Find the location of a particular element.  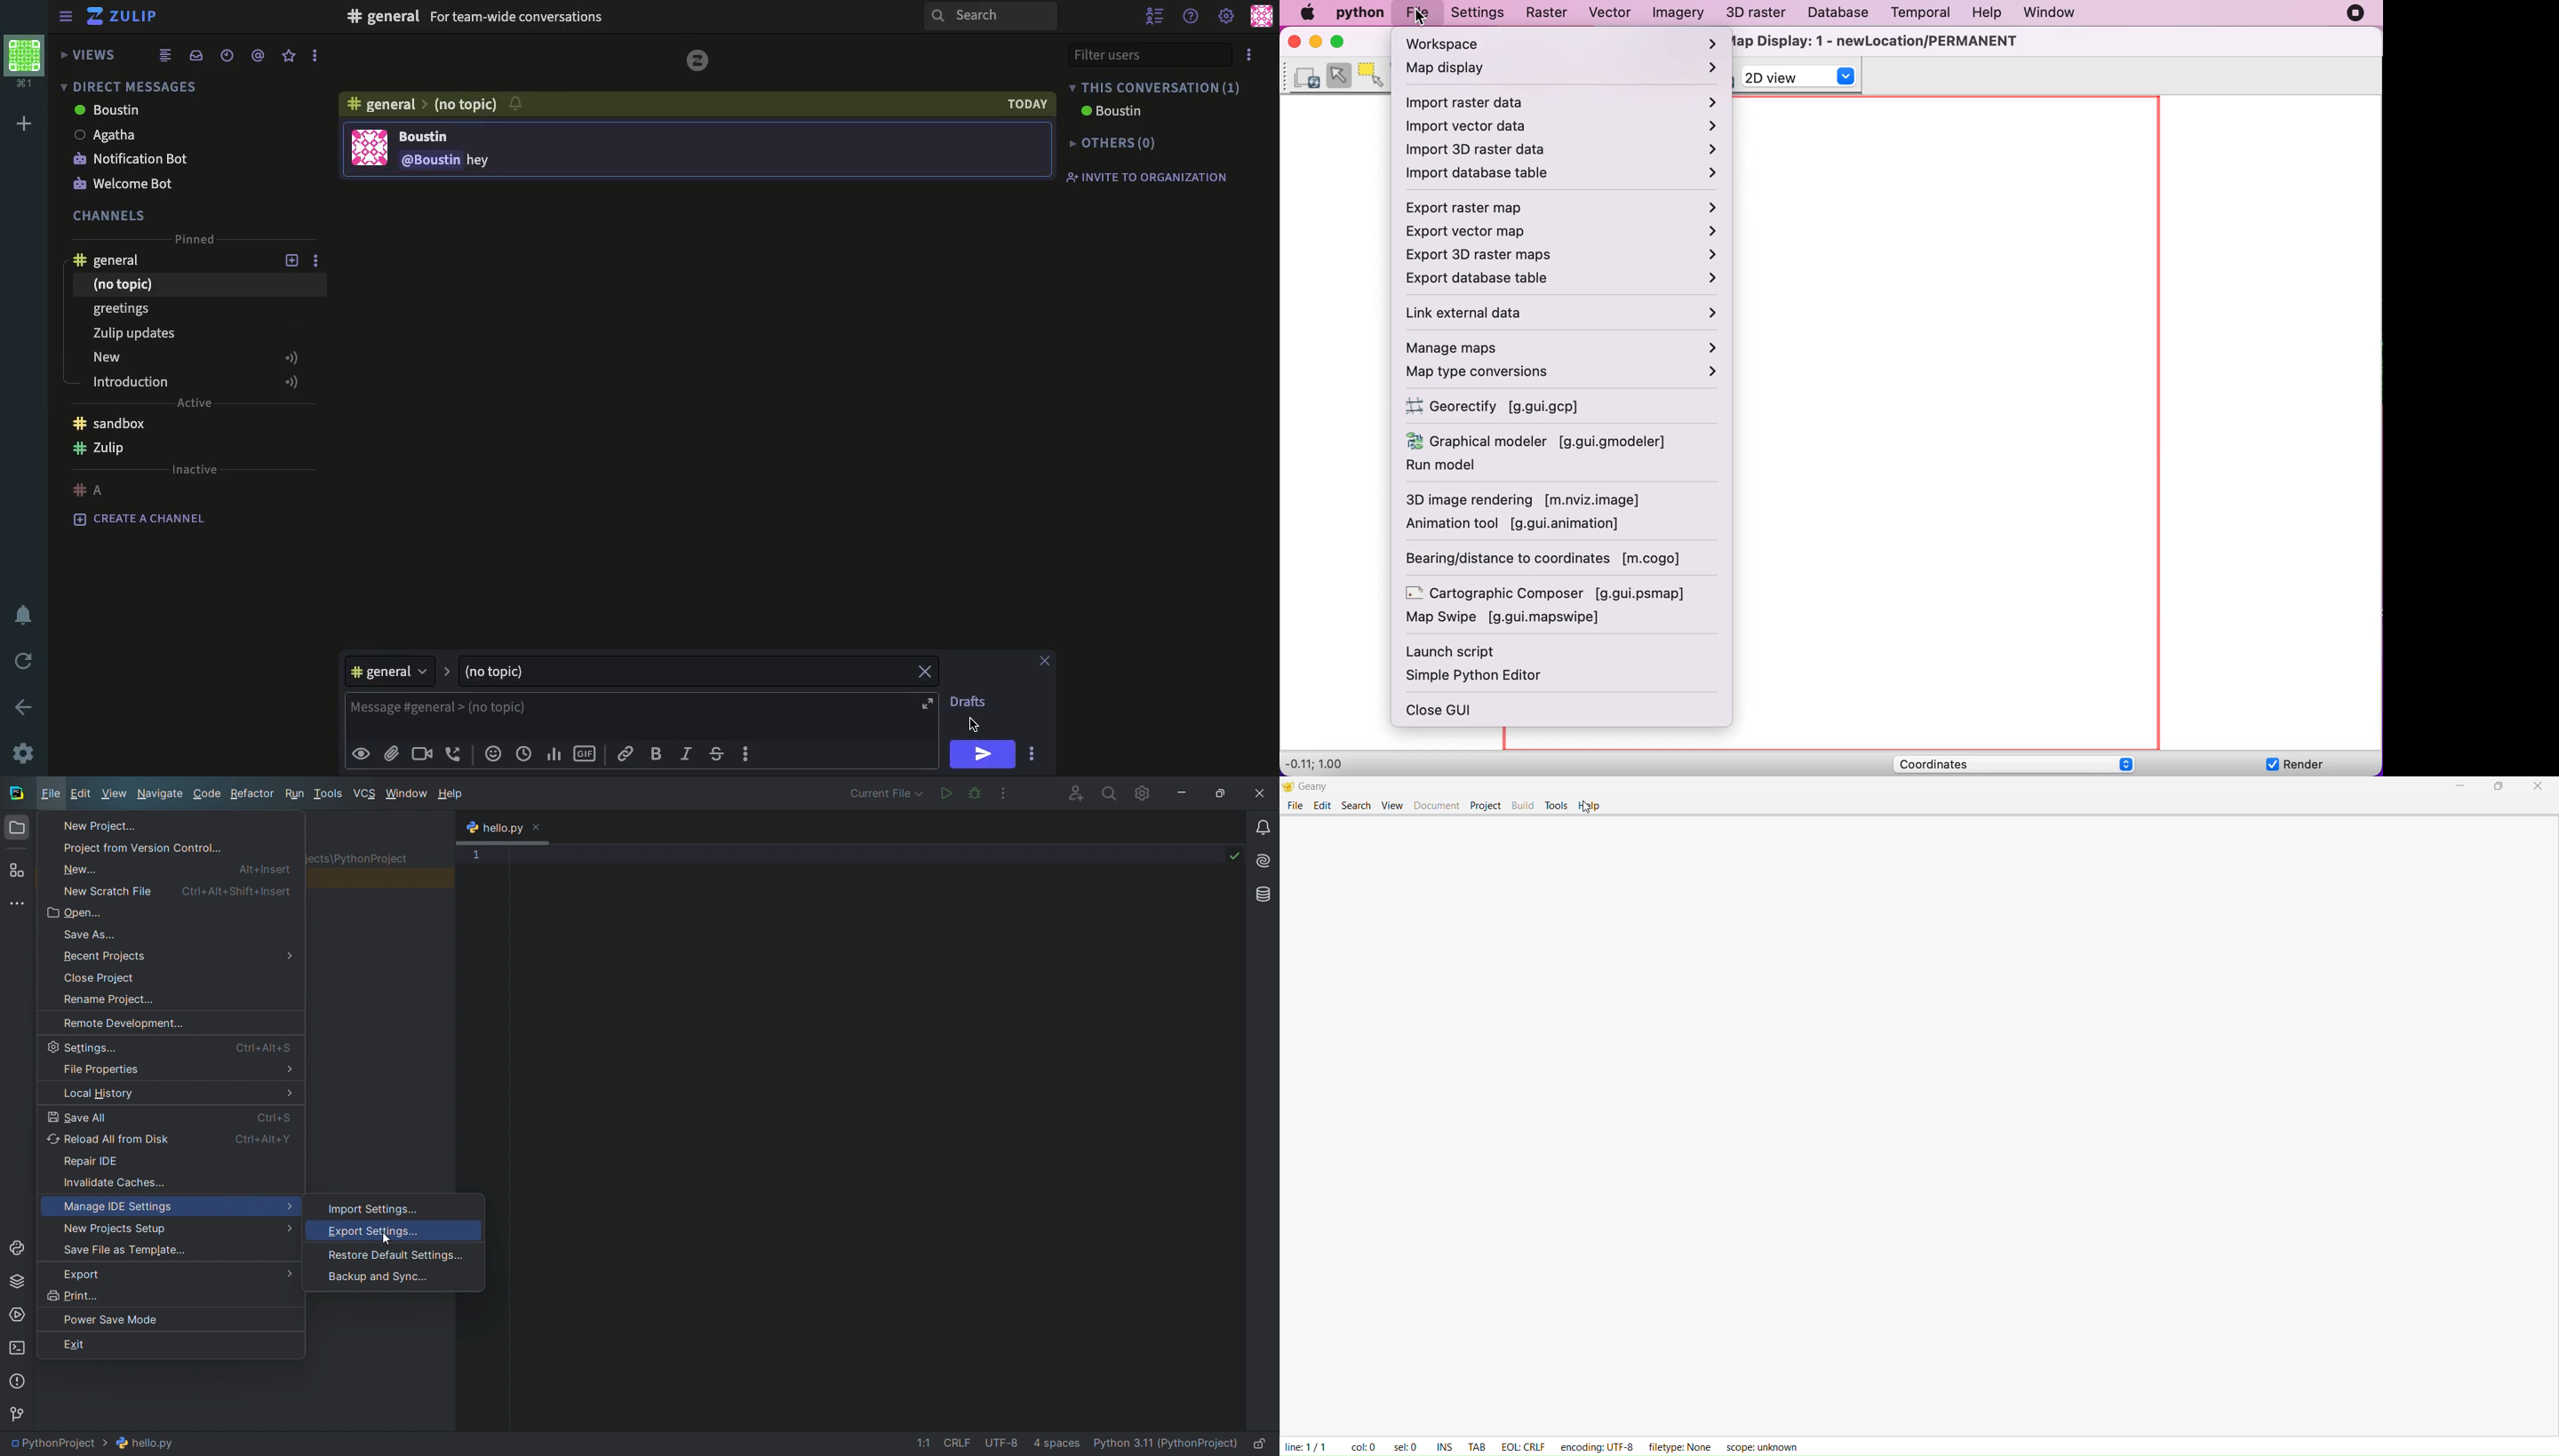

vcs is located at coordinates (365, 794).